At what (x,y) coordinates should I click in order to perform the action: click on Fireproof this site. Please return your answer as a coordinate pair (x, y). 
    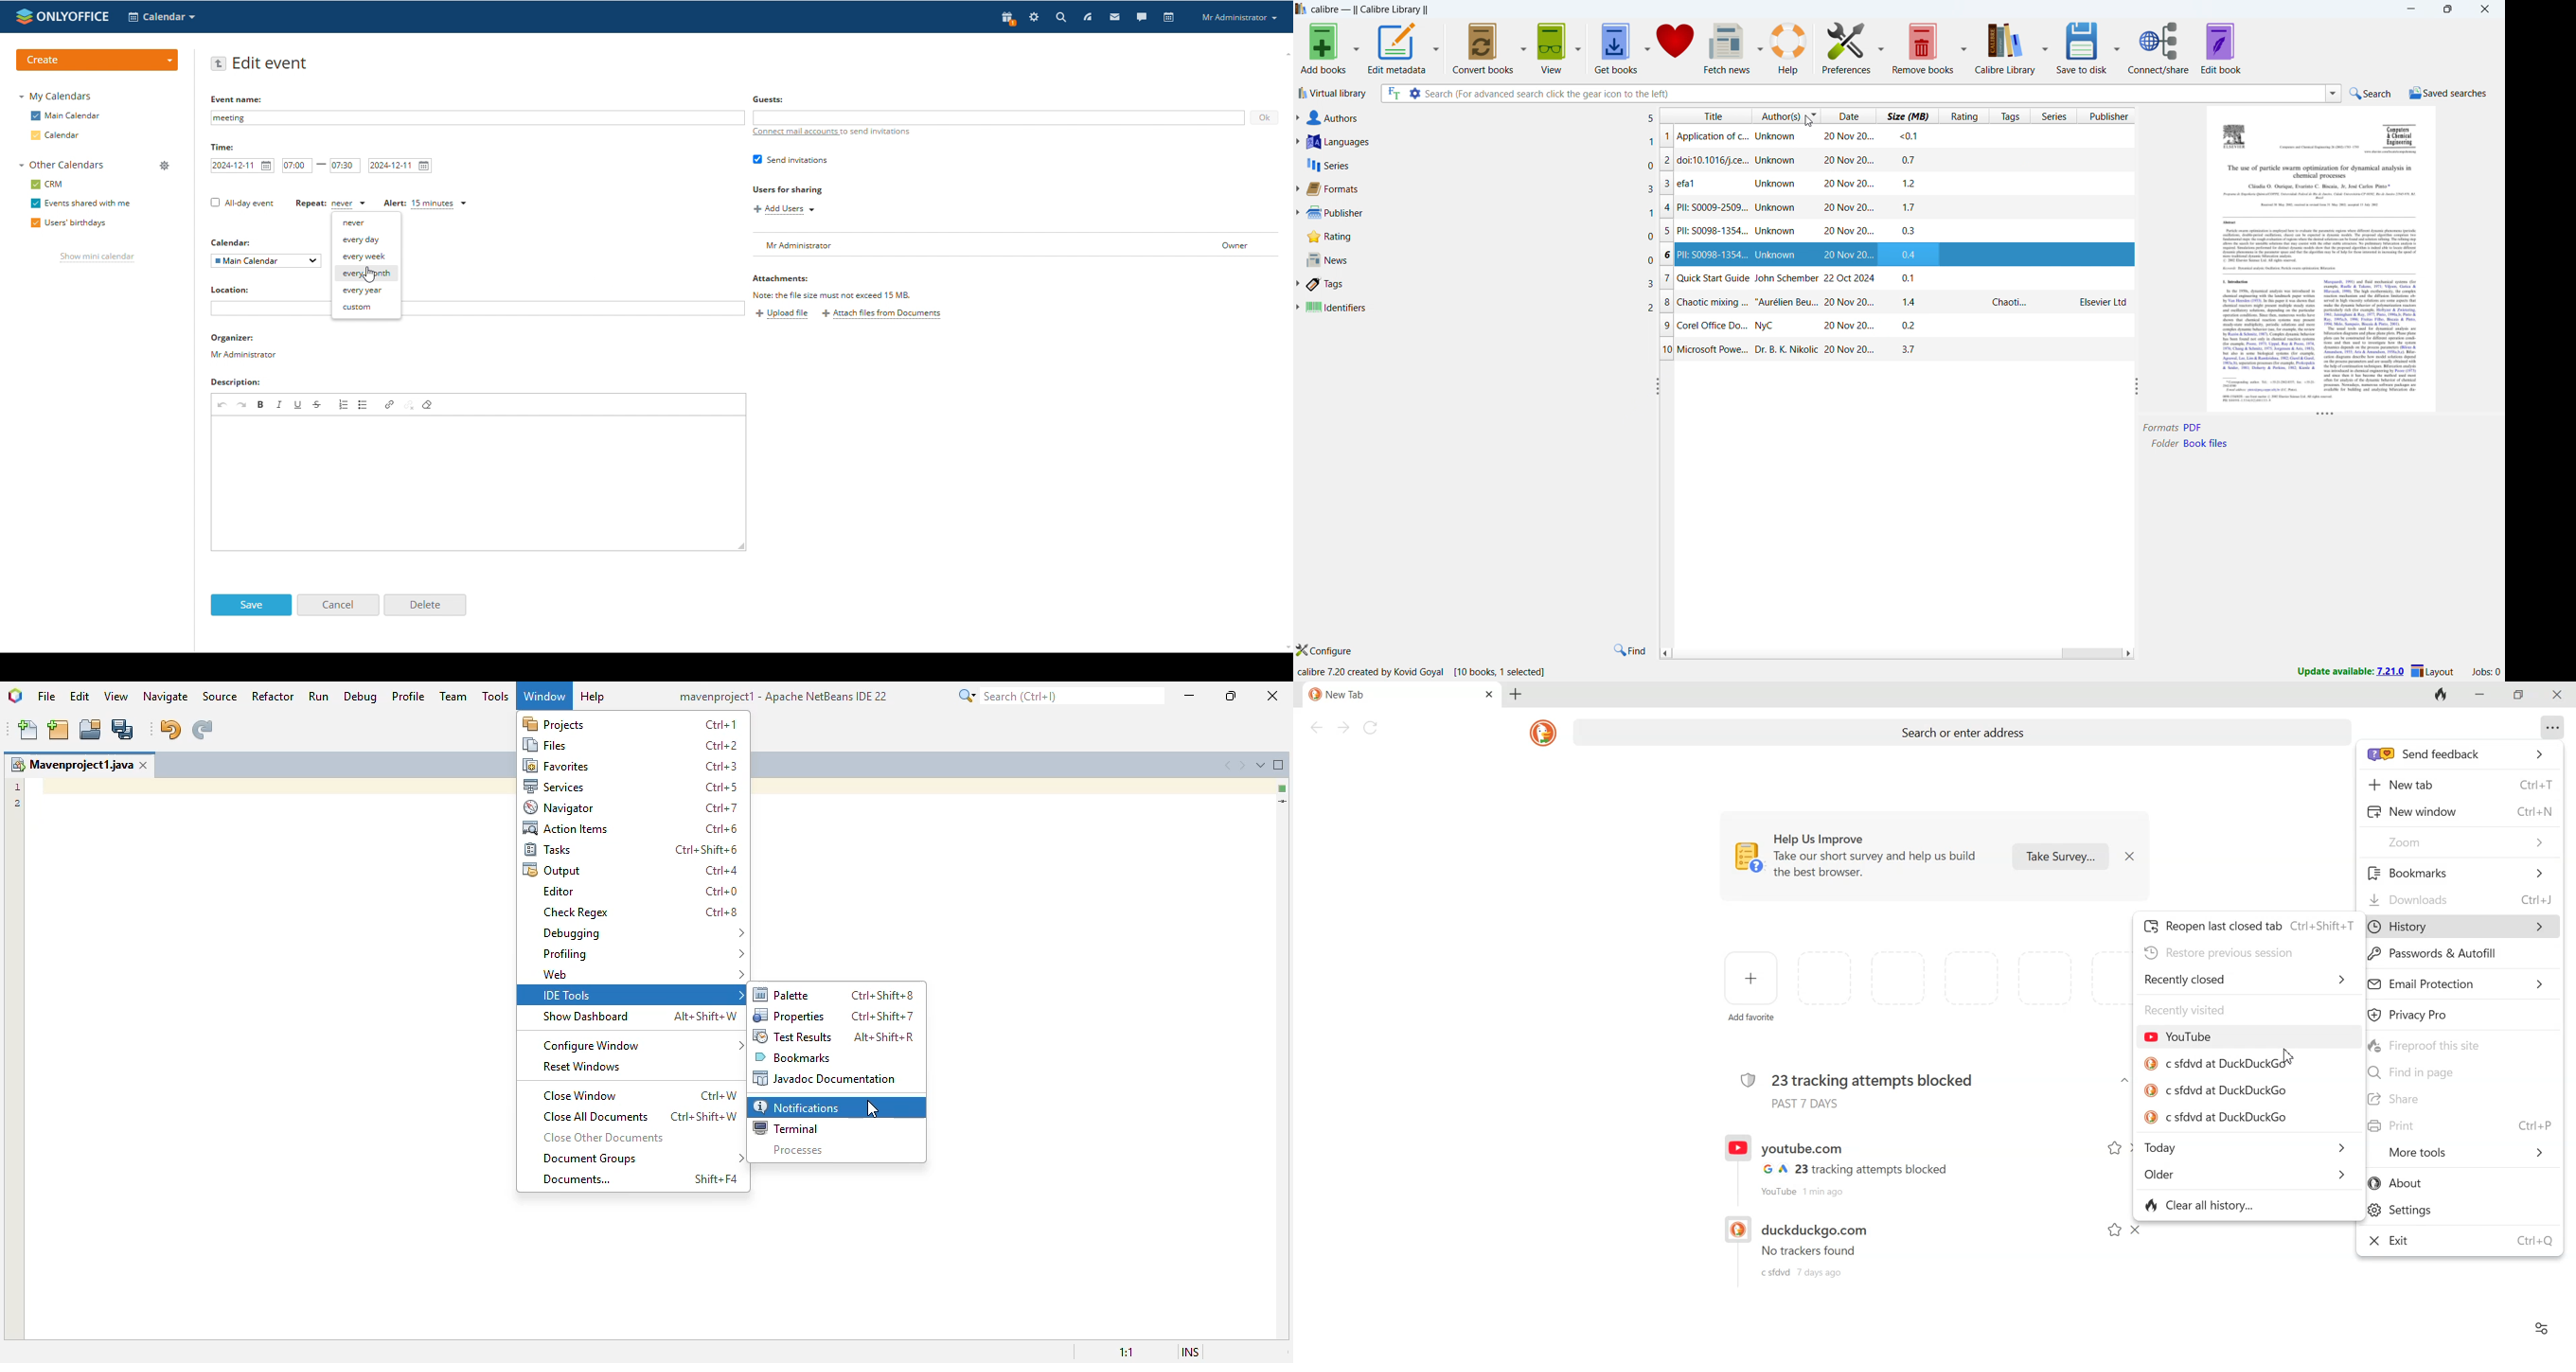
    Looking at the image, I should click on (2461, 1044).